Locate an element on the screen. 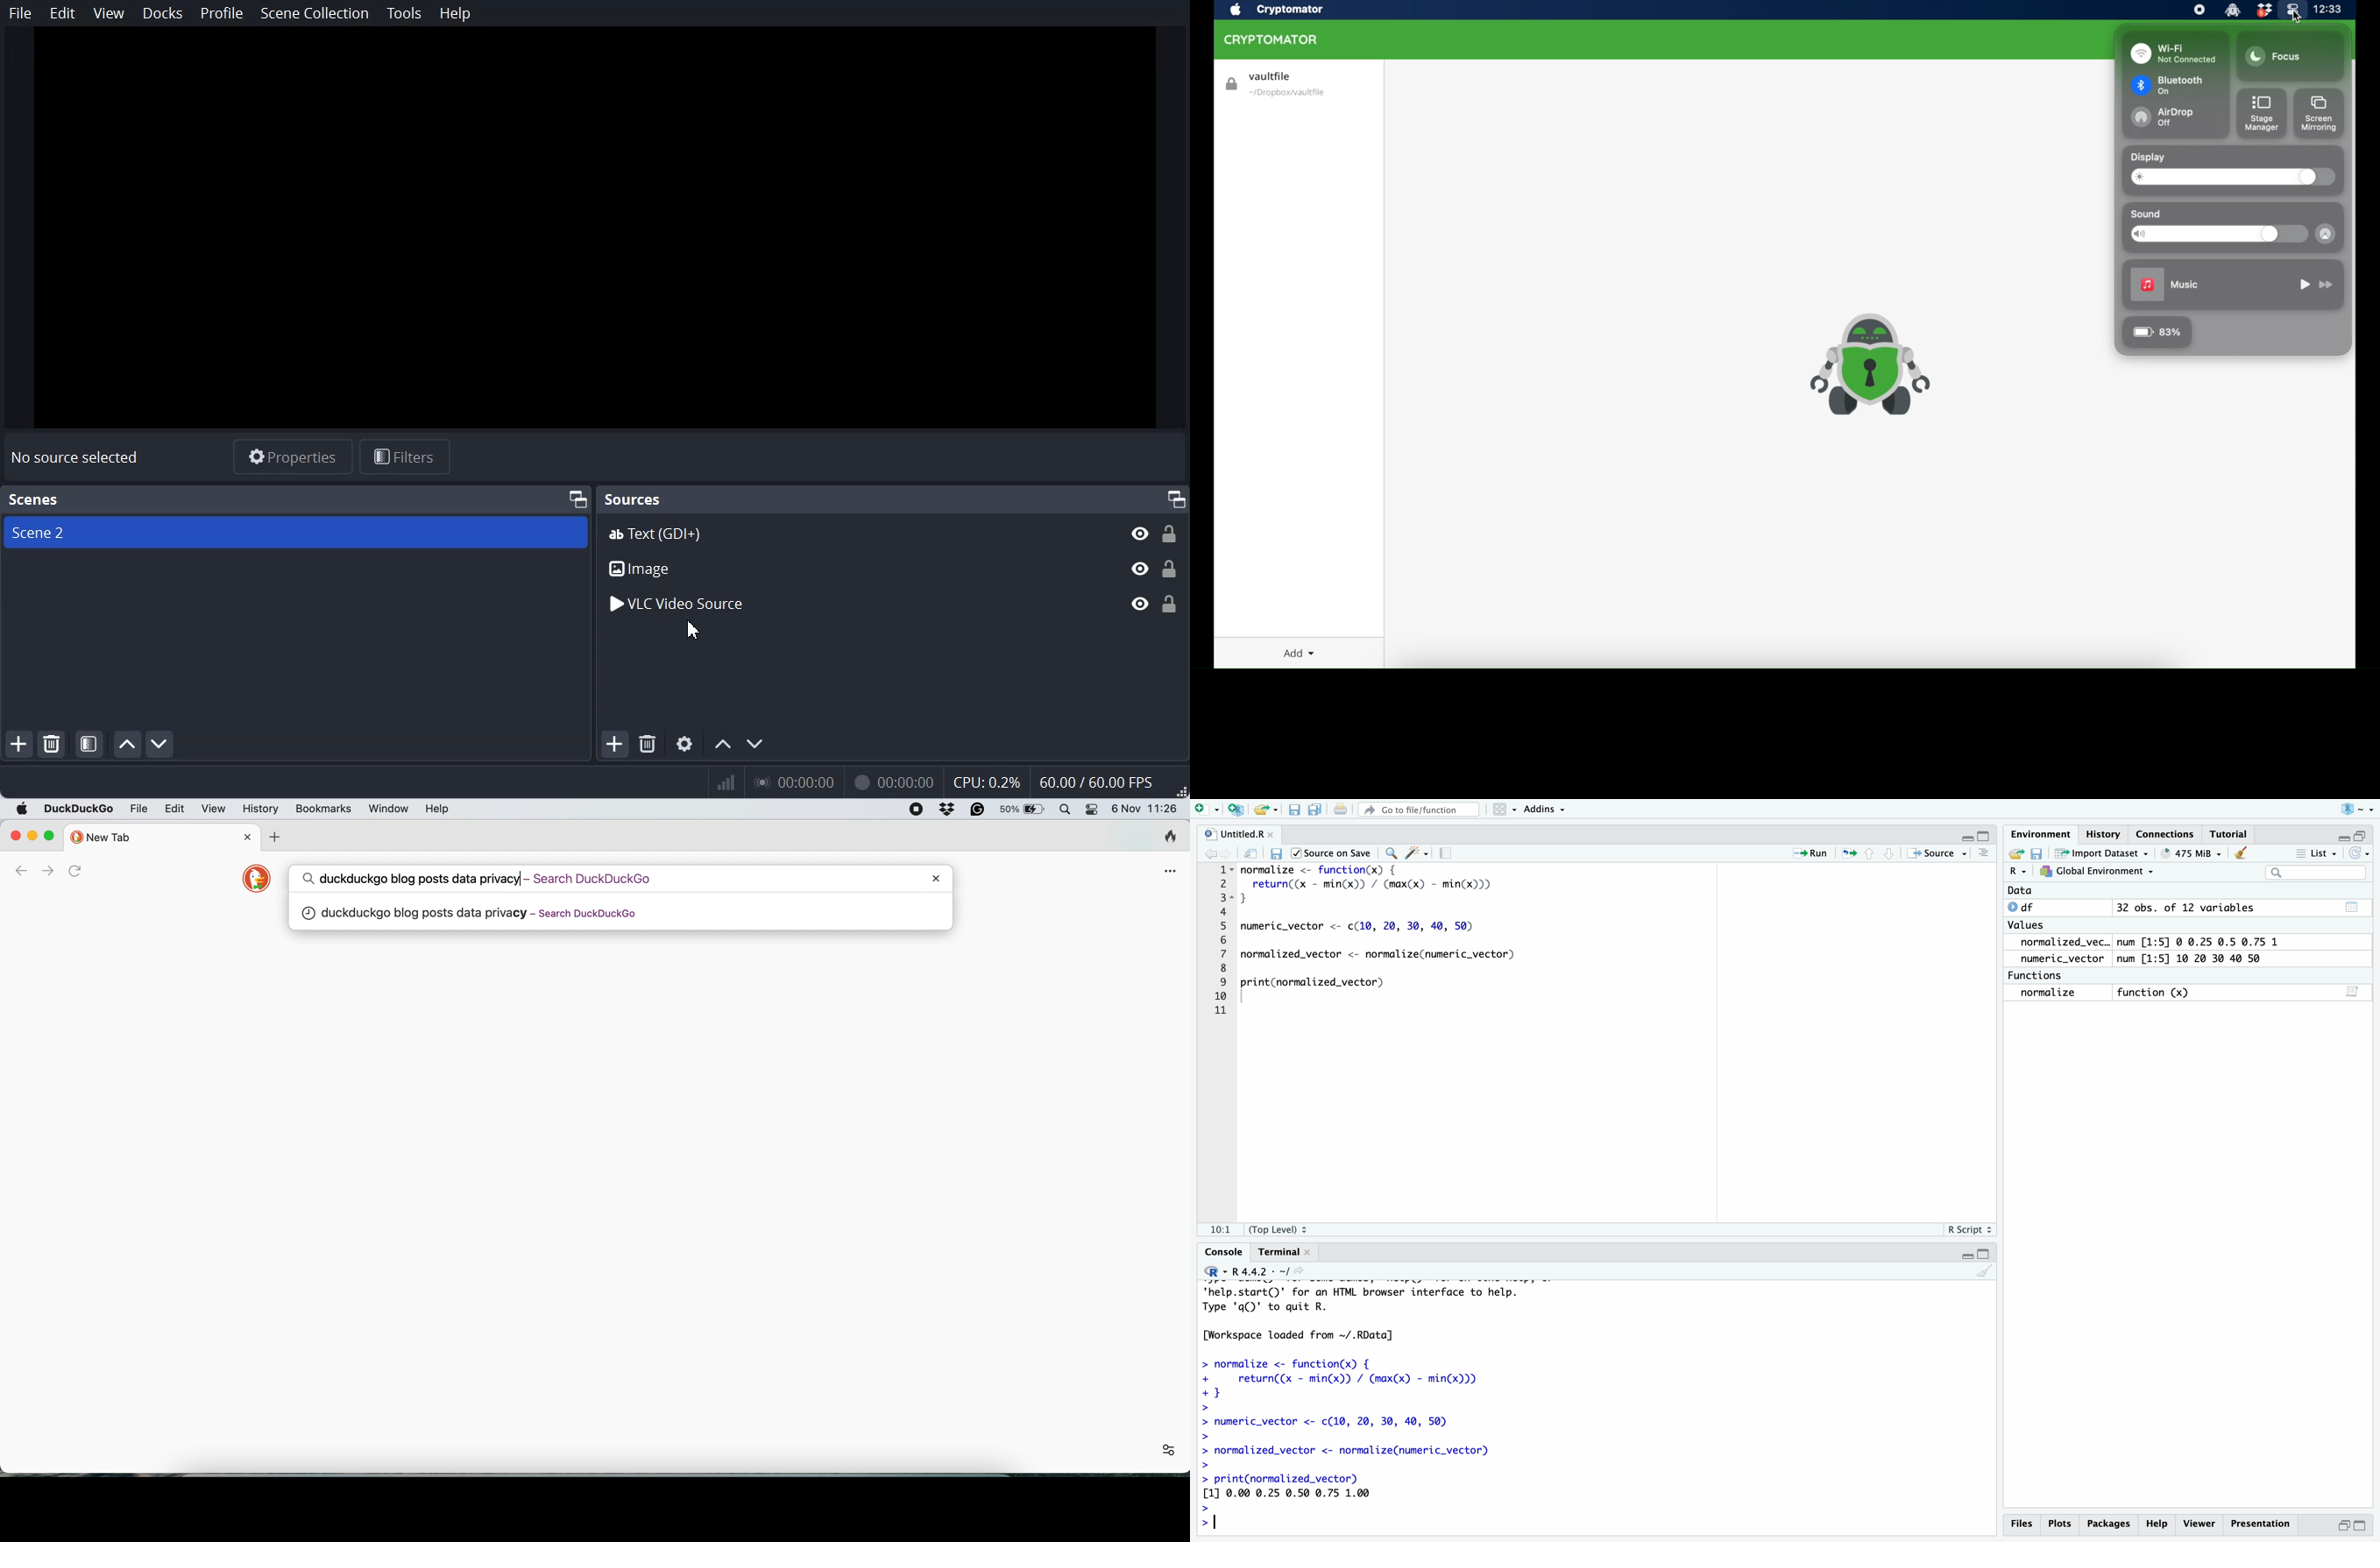 The width and height of the screenshot is (2380, 1568). Compile Report (Ctrl + Shift + K) is located at coordinates (1448, 852).